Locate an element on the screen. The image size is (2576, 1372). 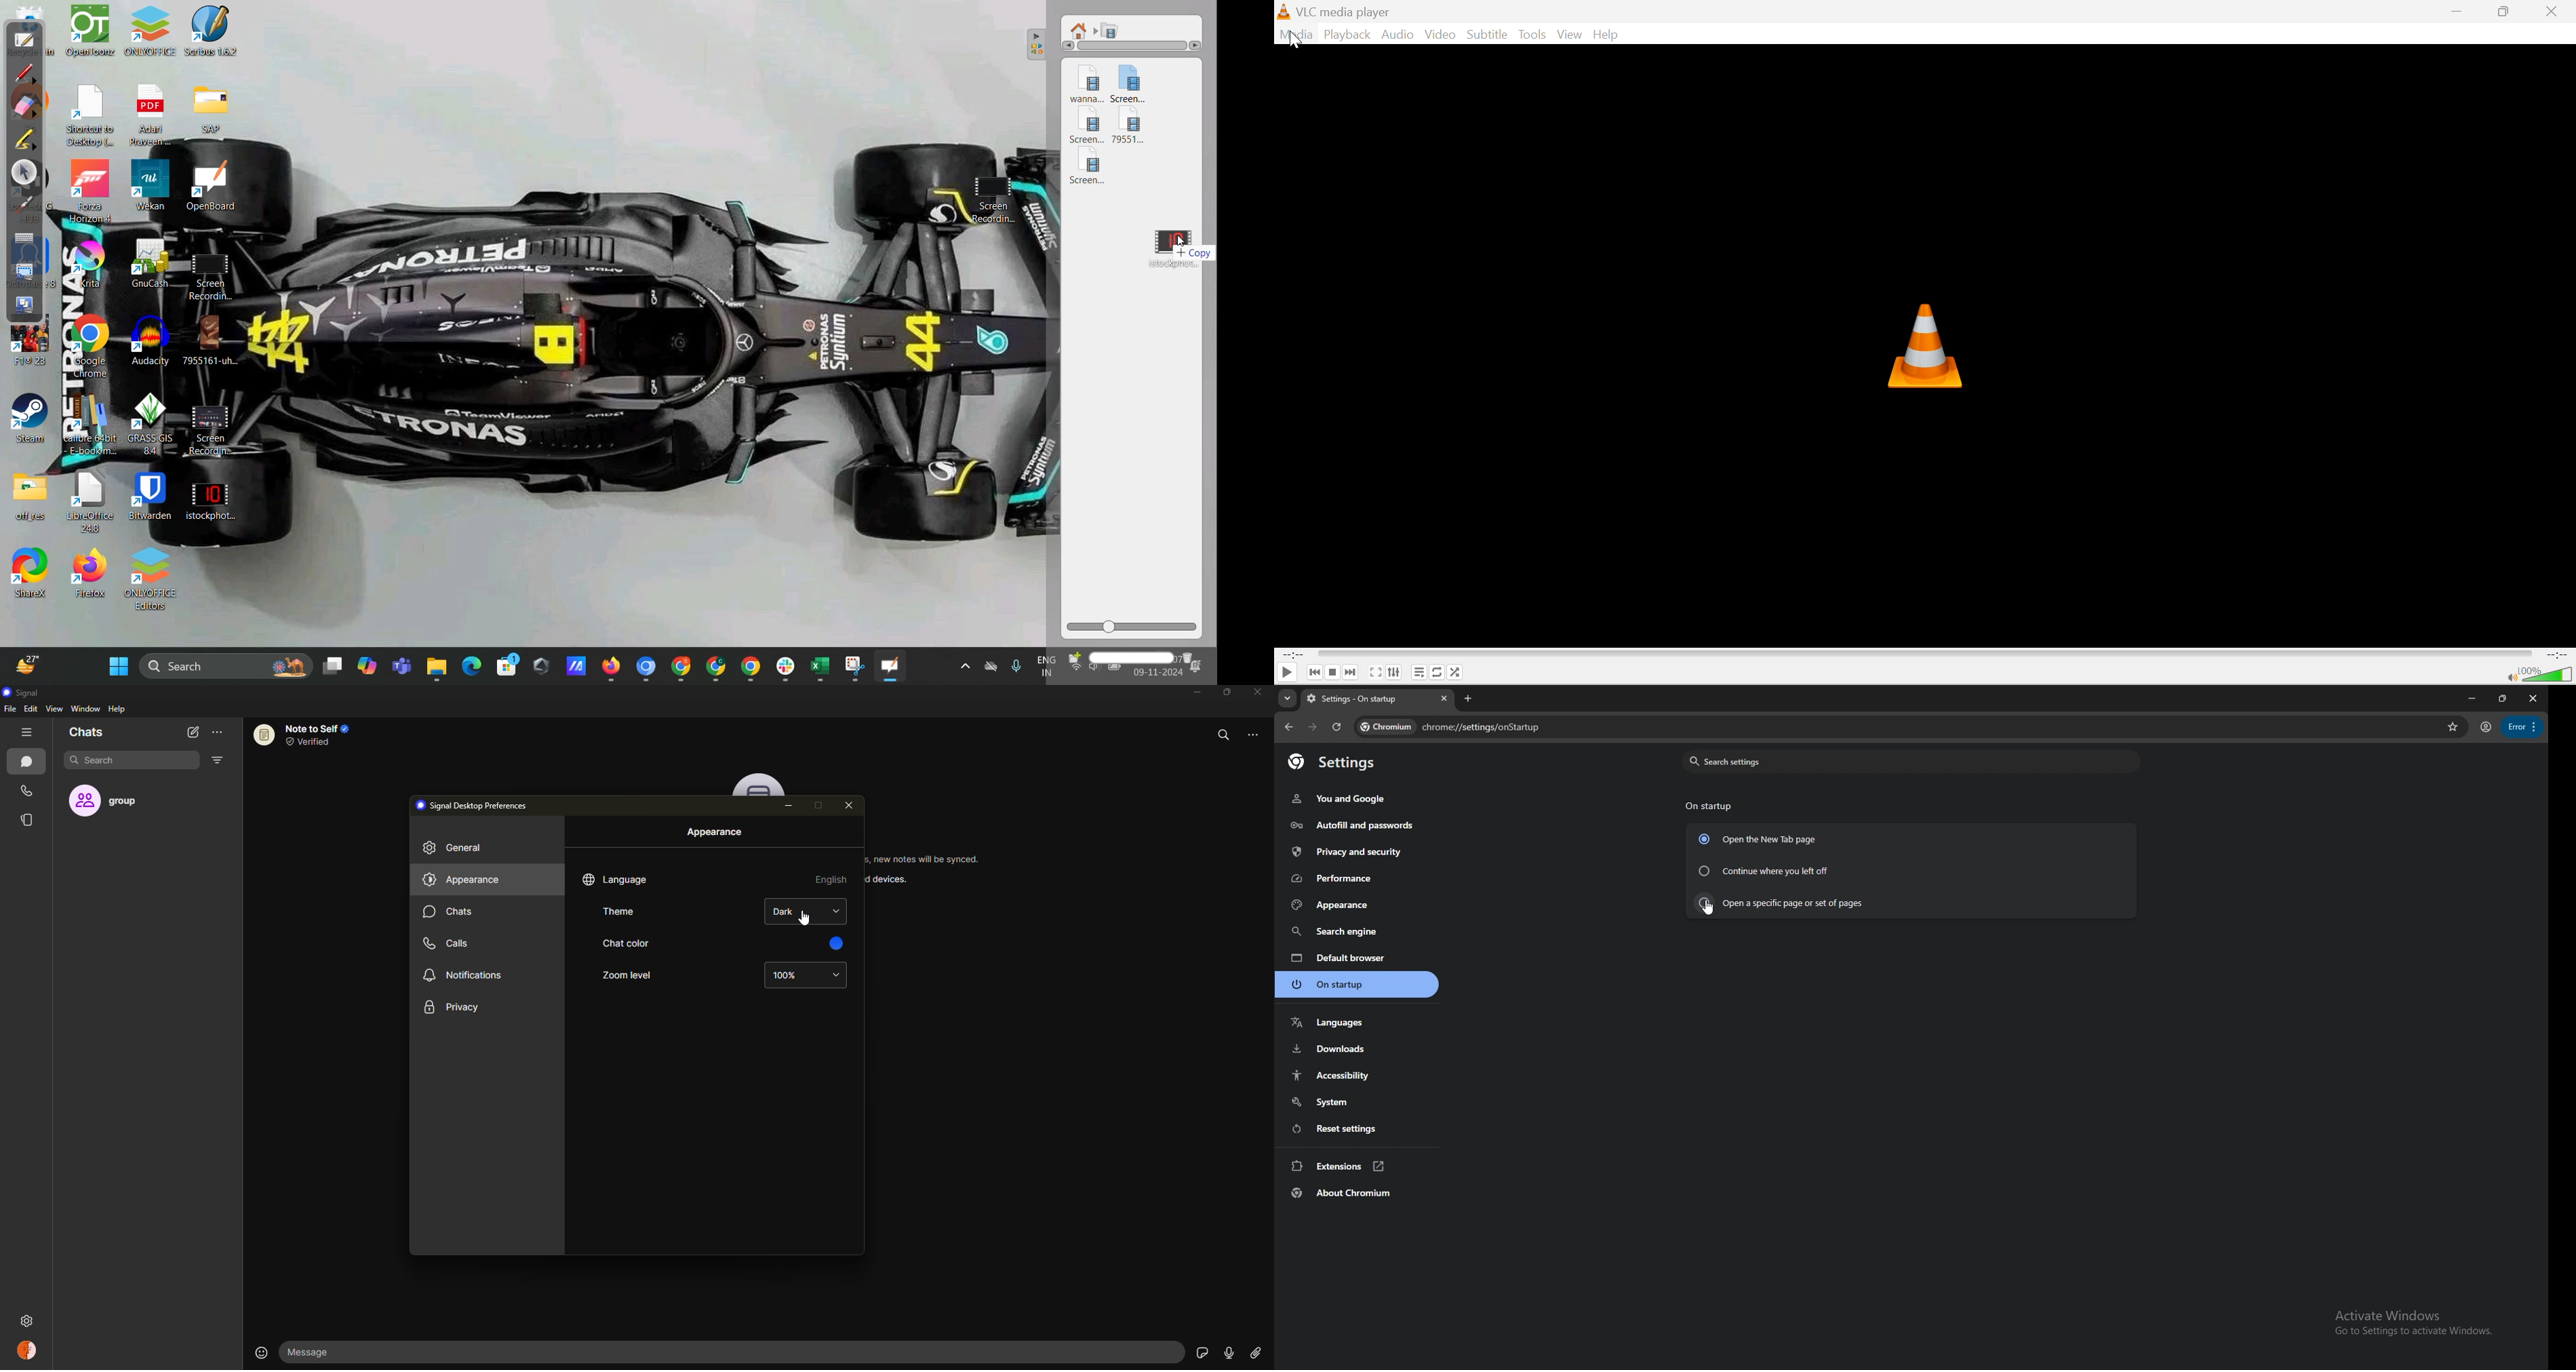
Random is located at coordinates (1457, 671).